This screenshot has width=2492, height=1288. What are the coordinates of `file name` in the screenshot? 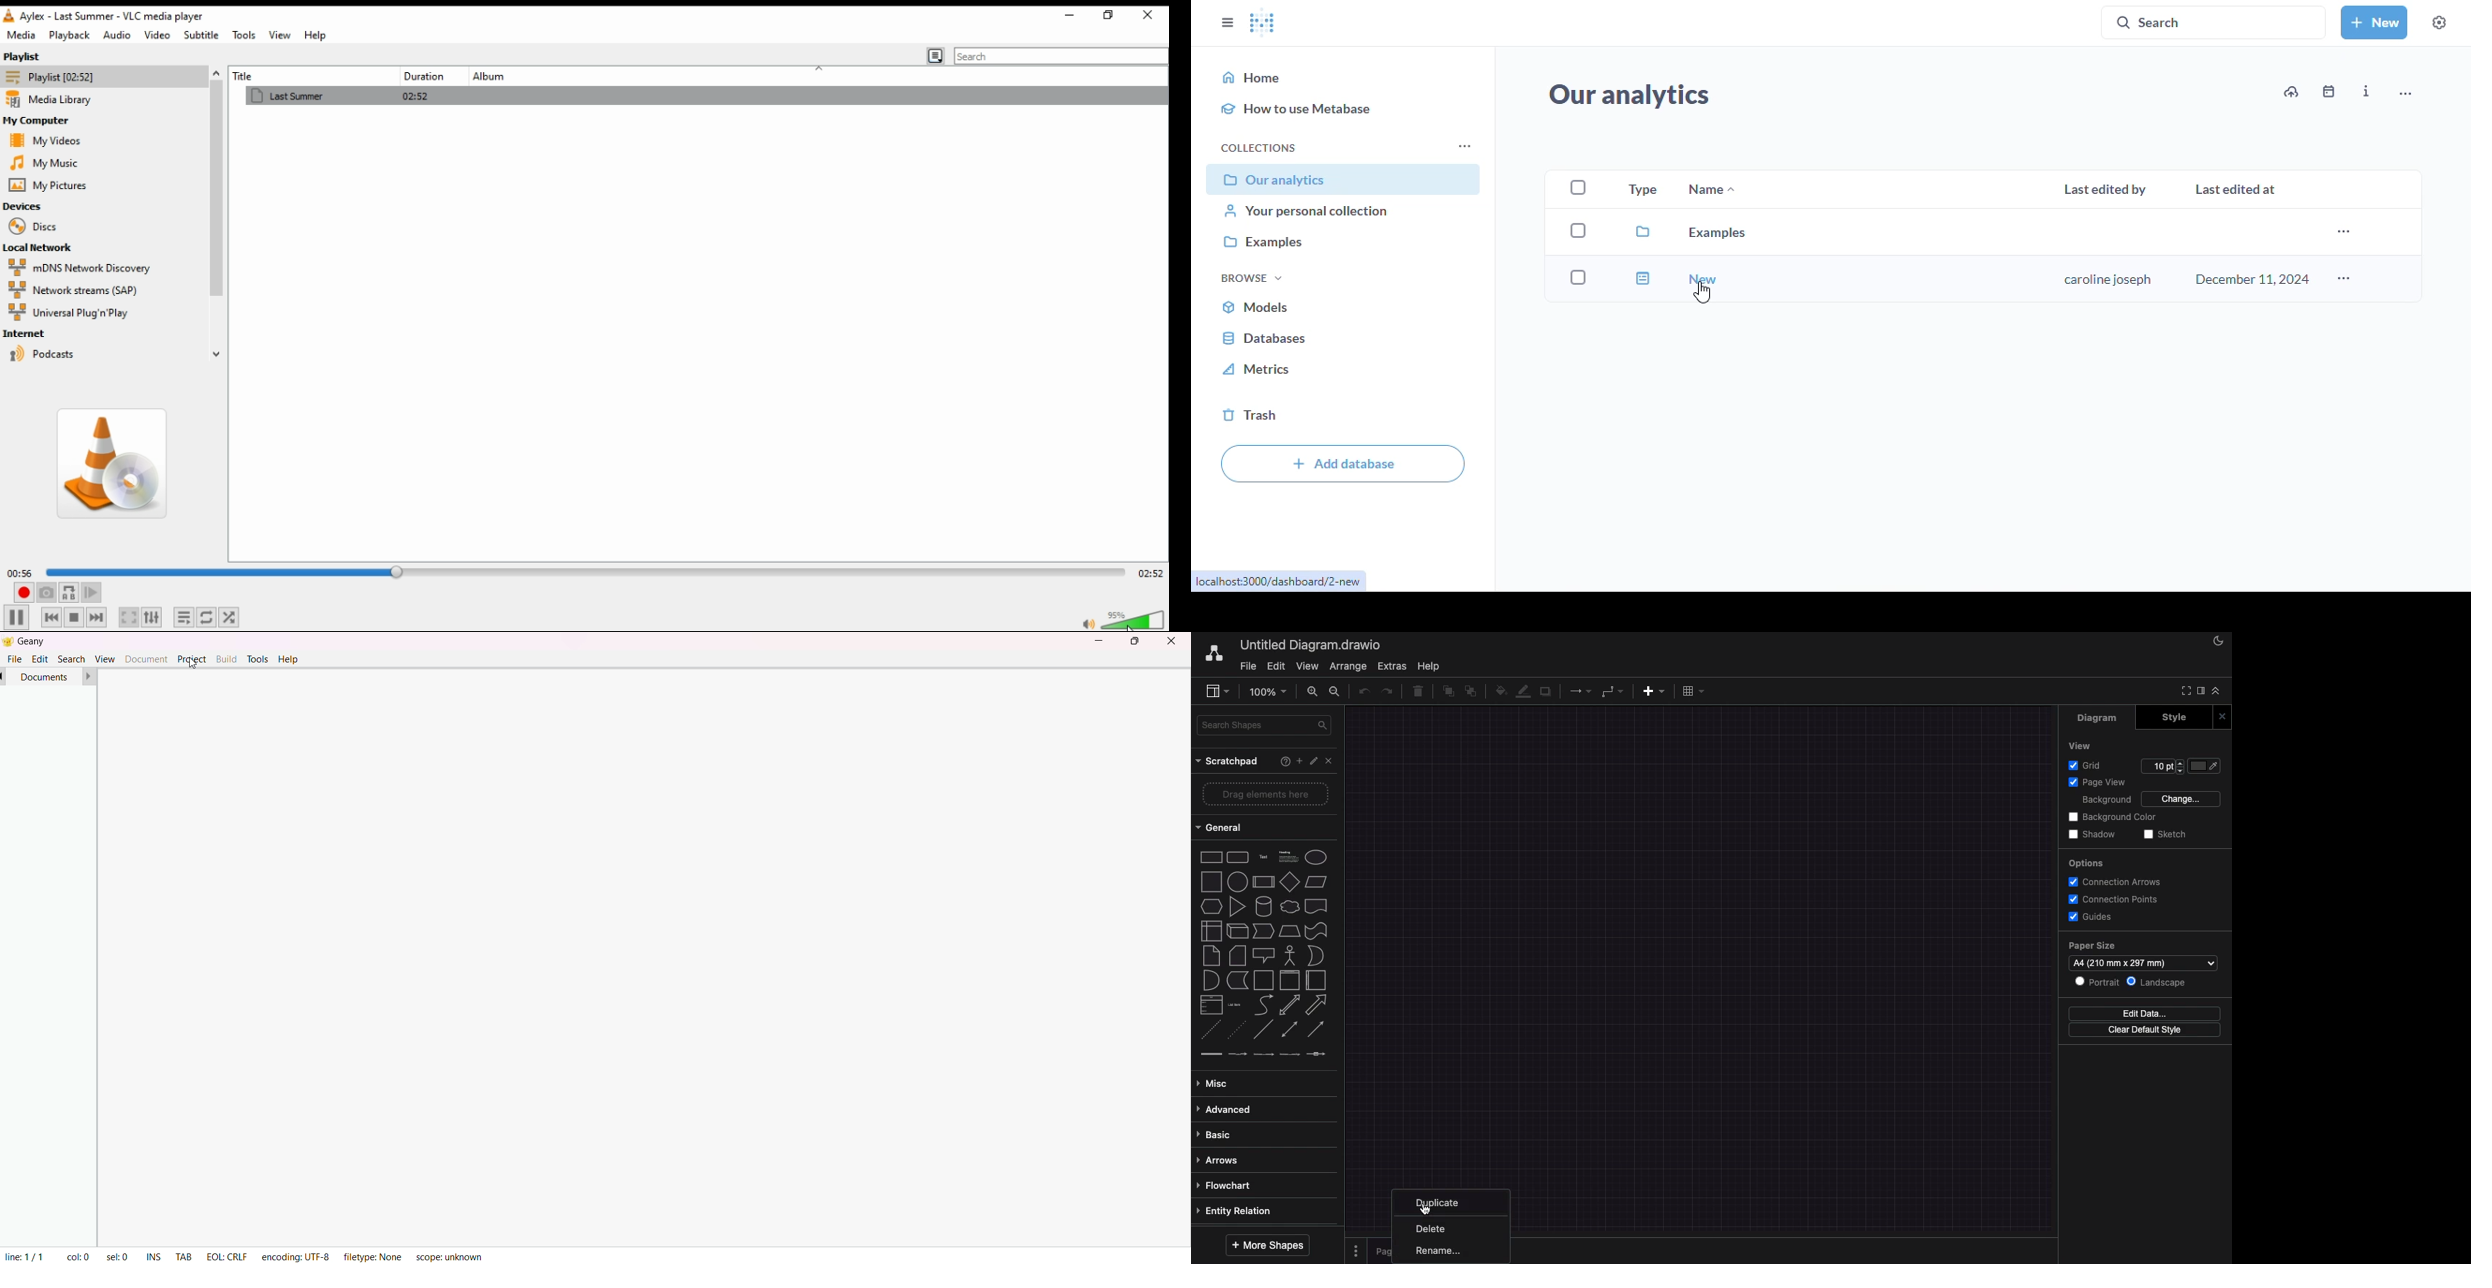 It's located at (116, 16).